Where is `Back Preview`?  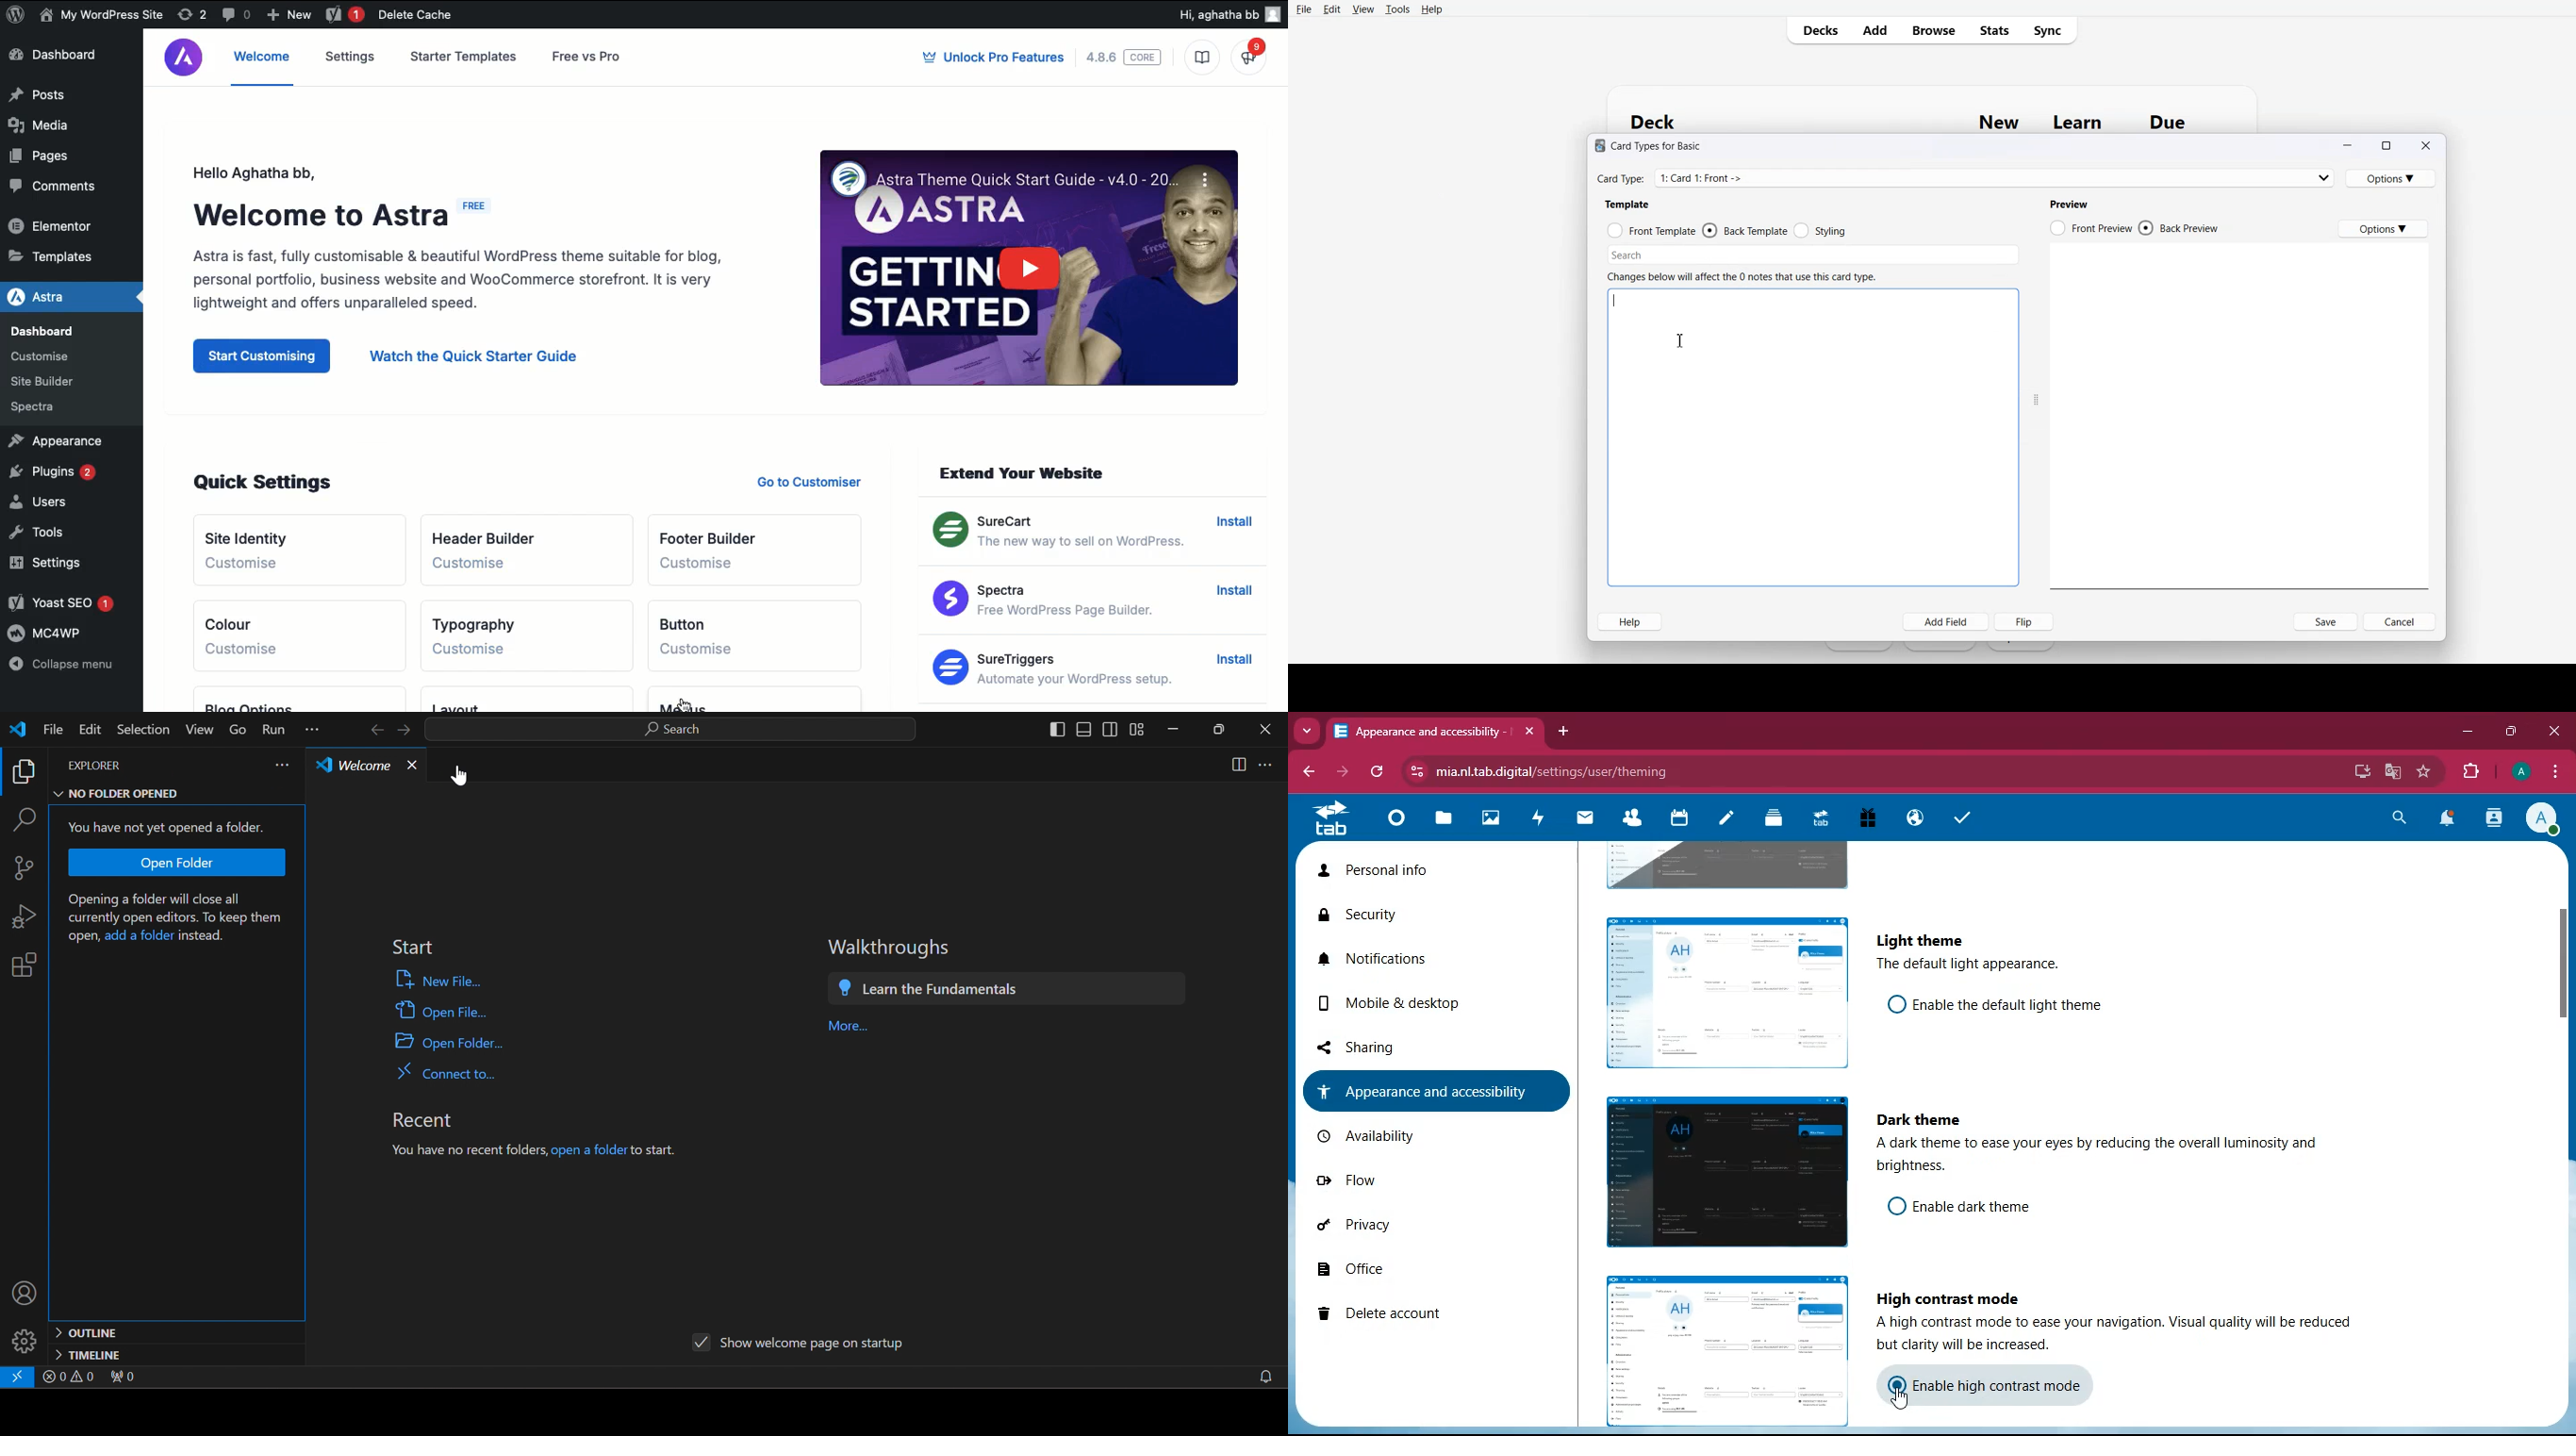
Back Preview is located at coordinates (2182, 226).